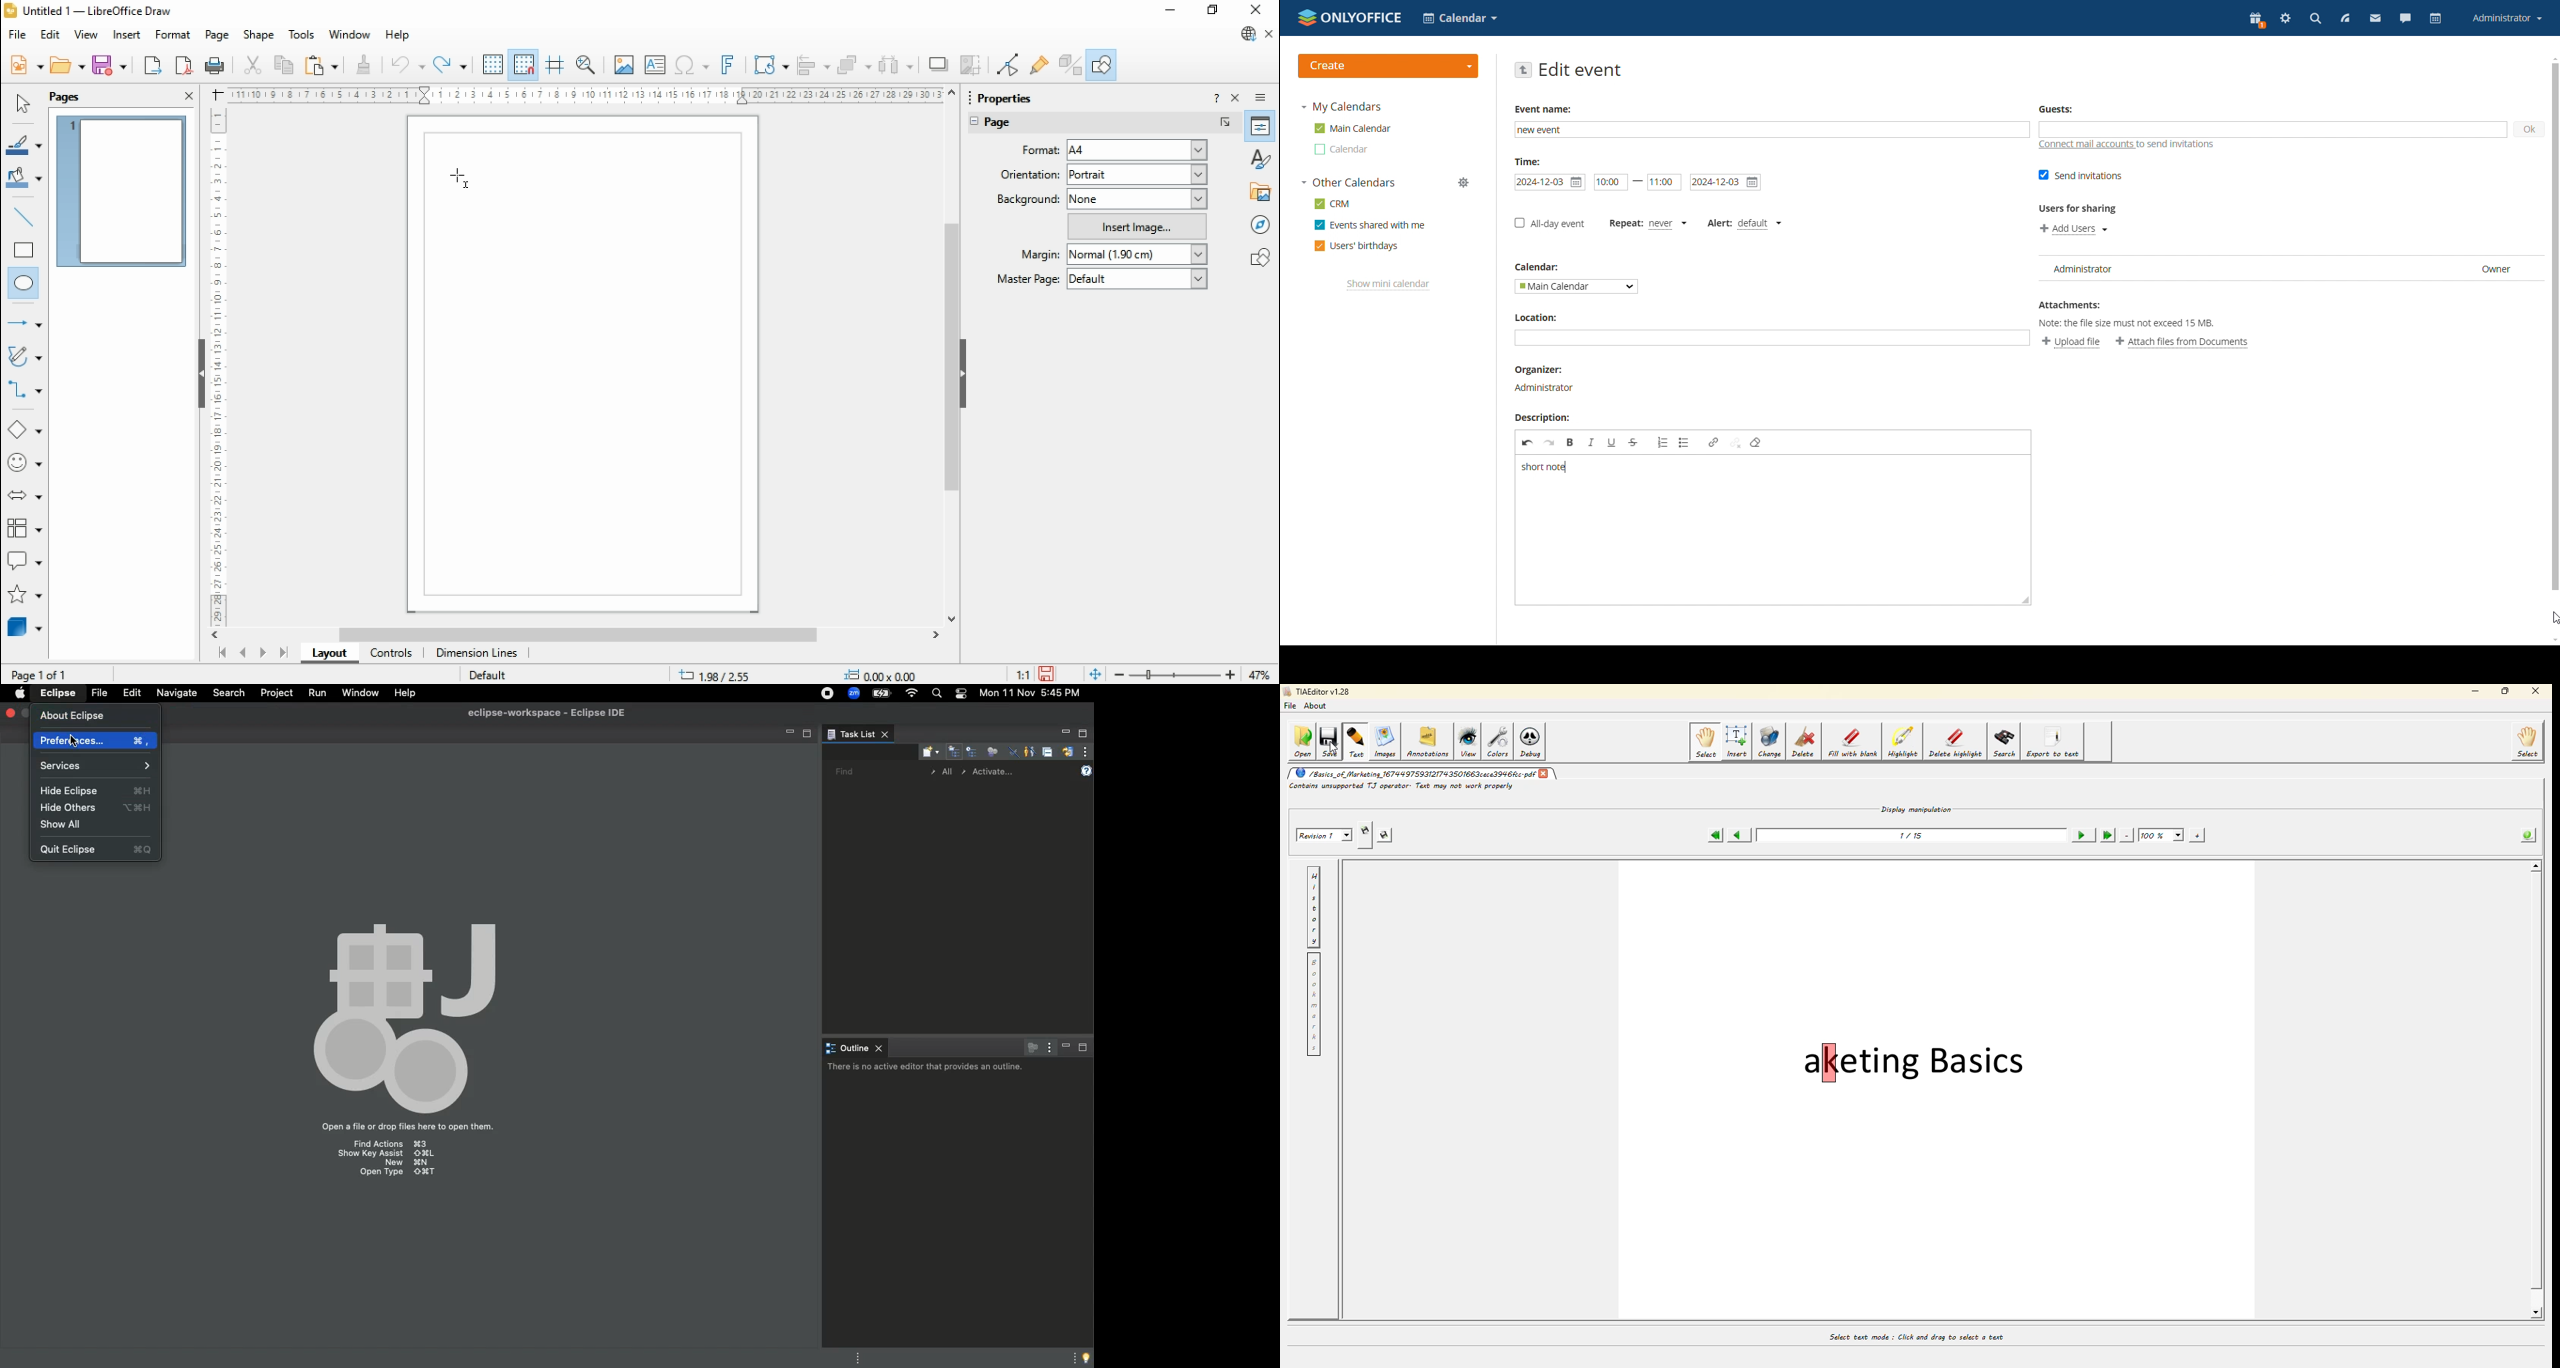 Image resolution: width=2576 pixels, height=1372 pixels. What do you see at coordinates (1027, 173) in the screenshot?
I see `page orientation` at bounding box center [1027, 173].